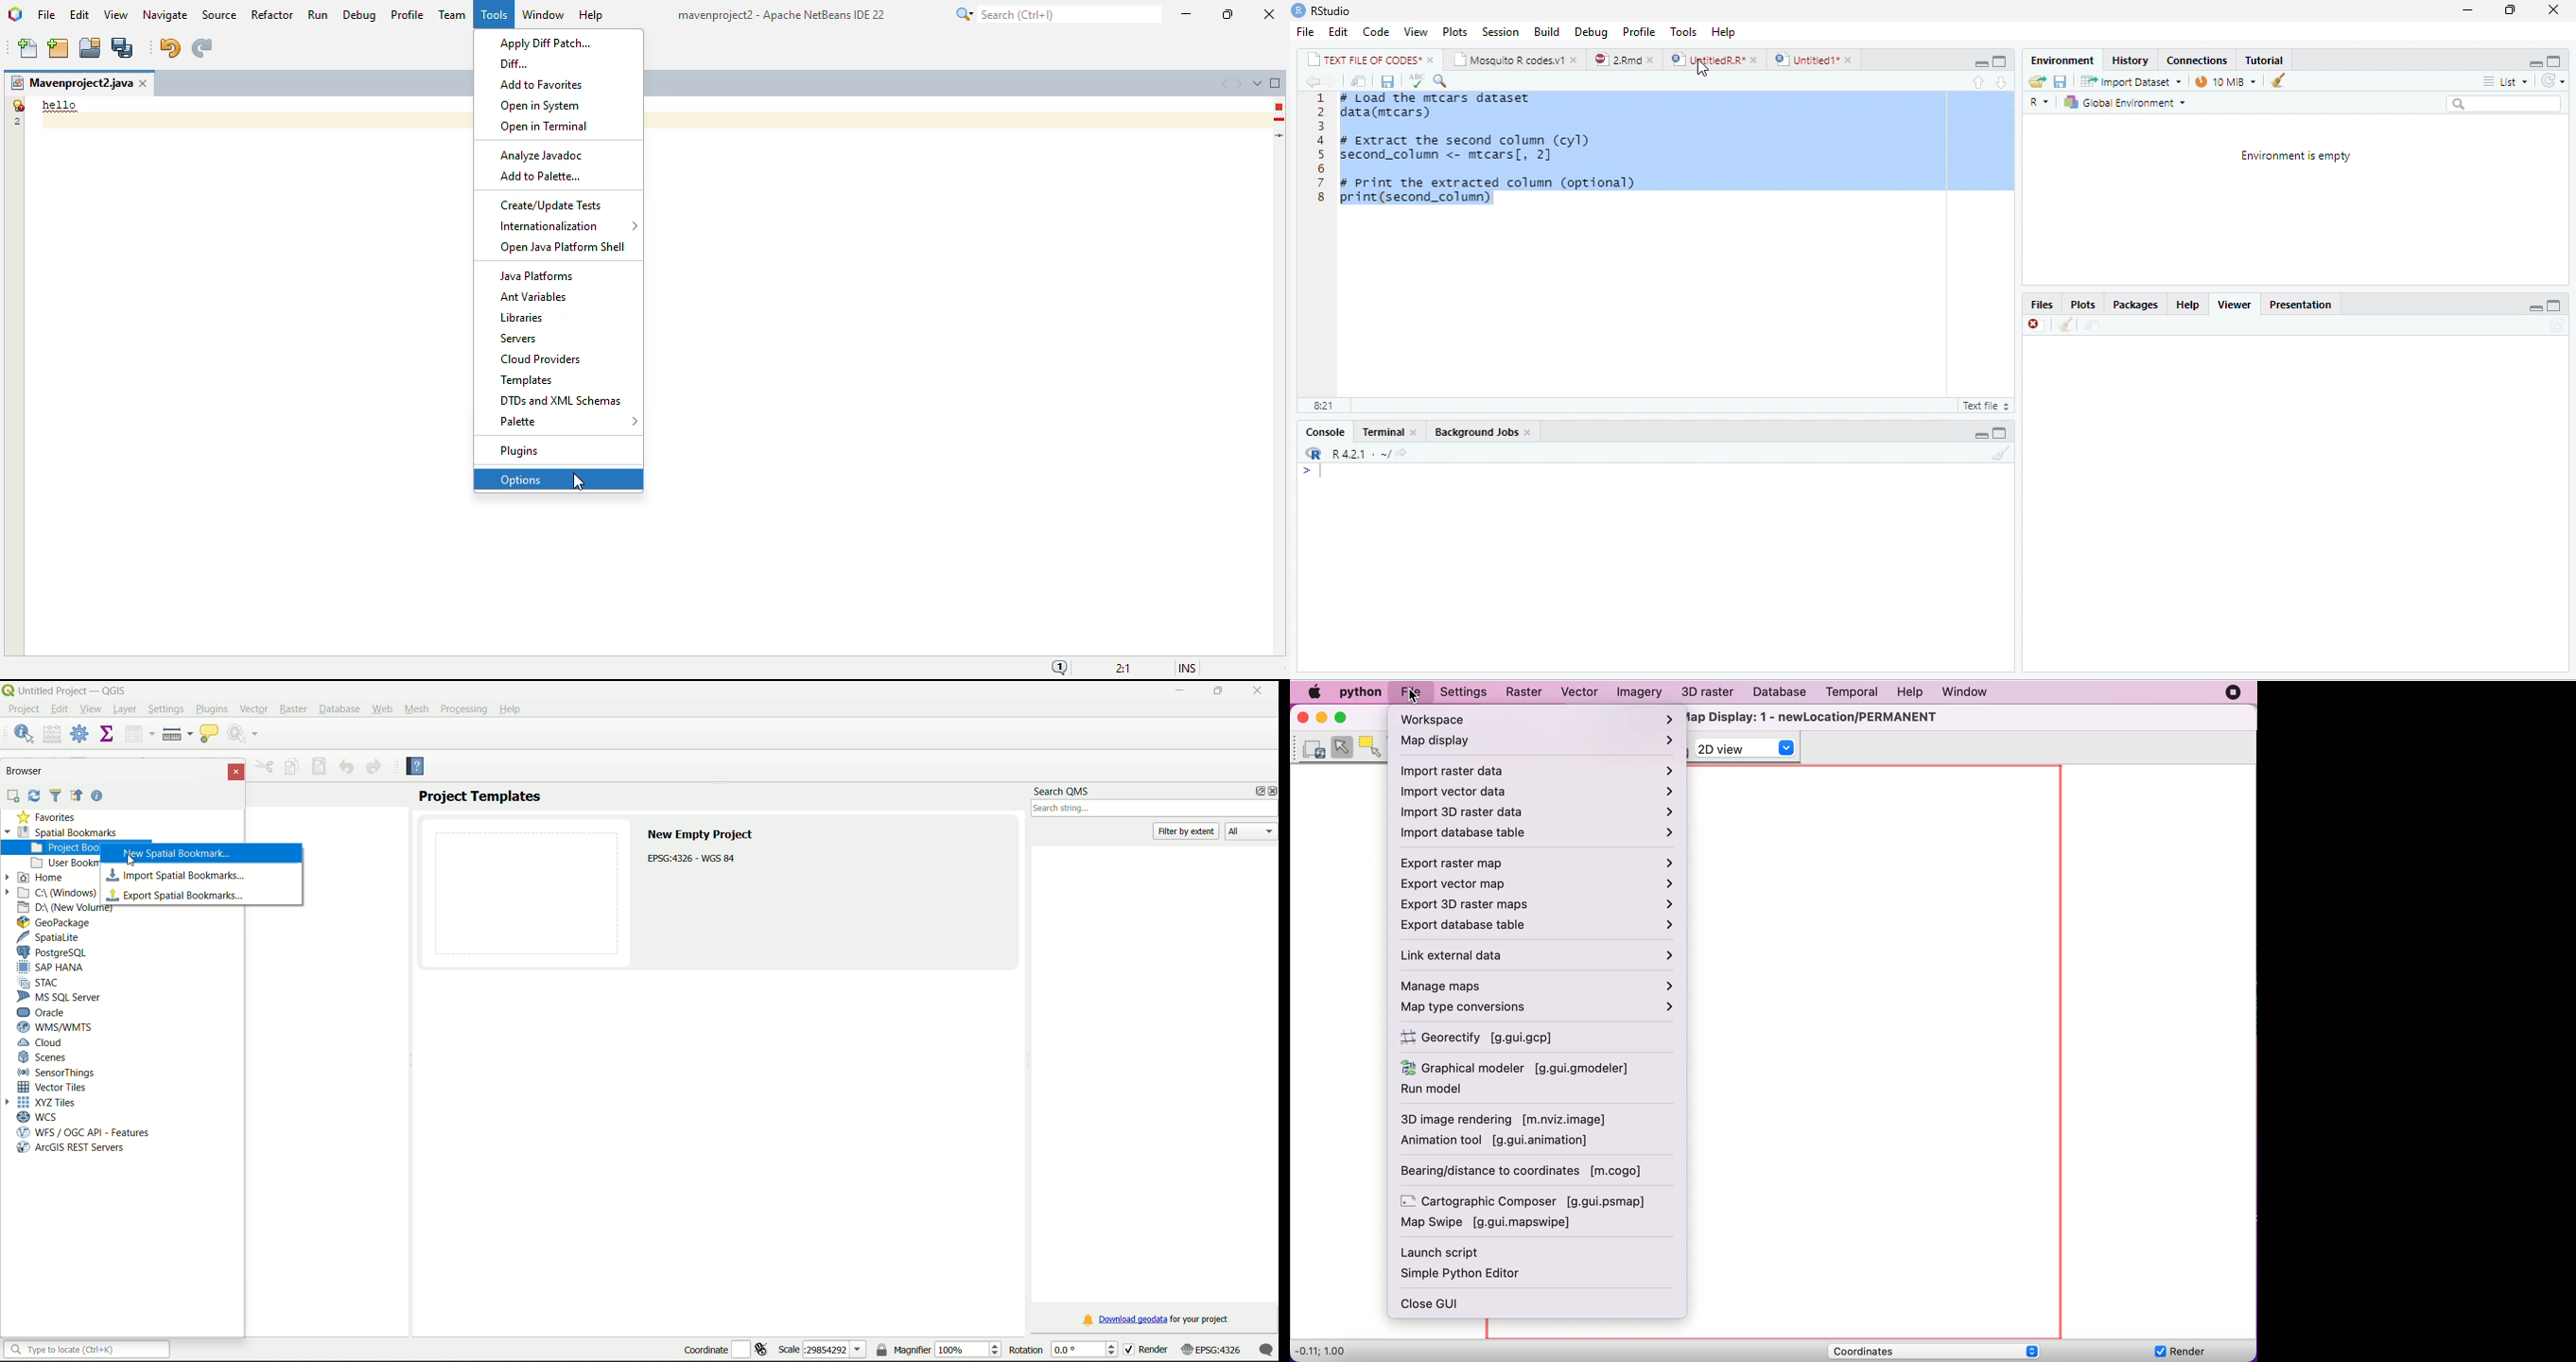  What do you see at coordinates (1806, 59) in the screenshot?
I see `) | Untitled 1*` at bounding box center [1806, 59].